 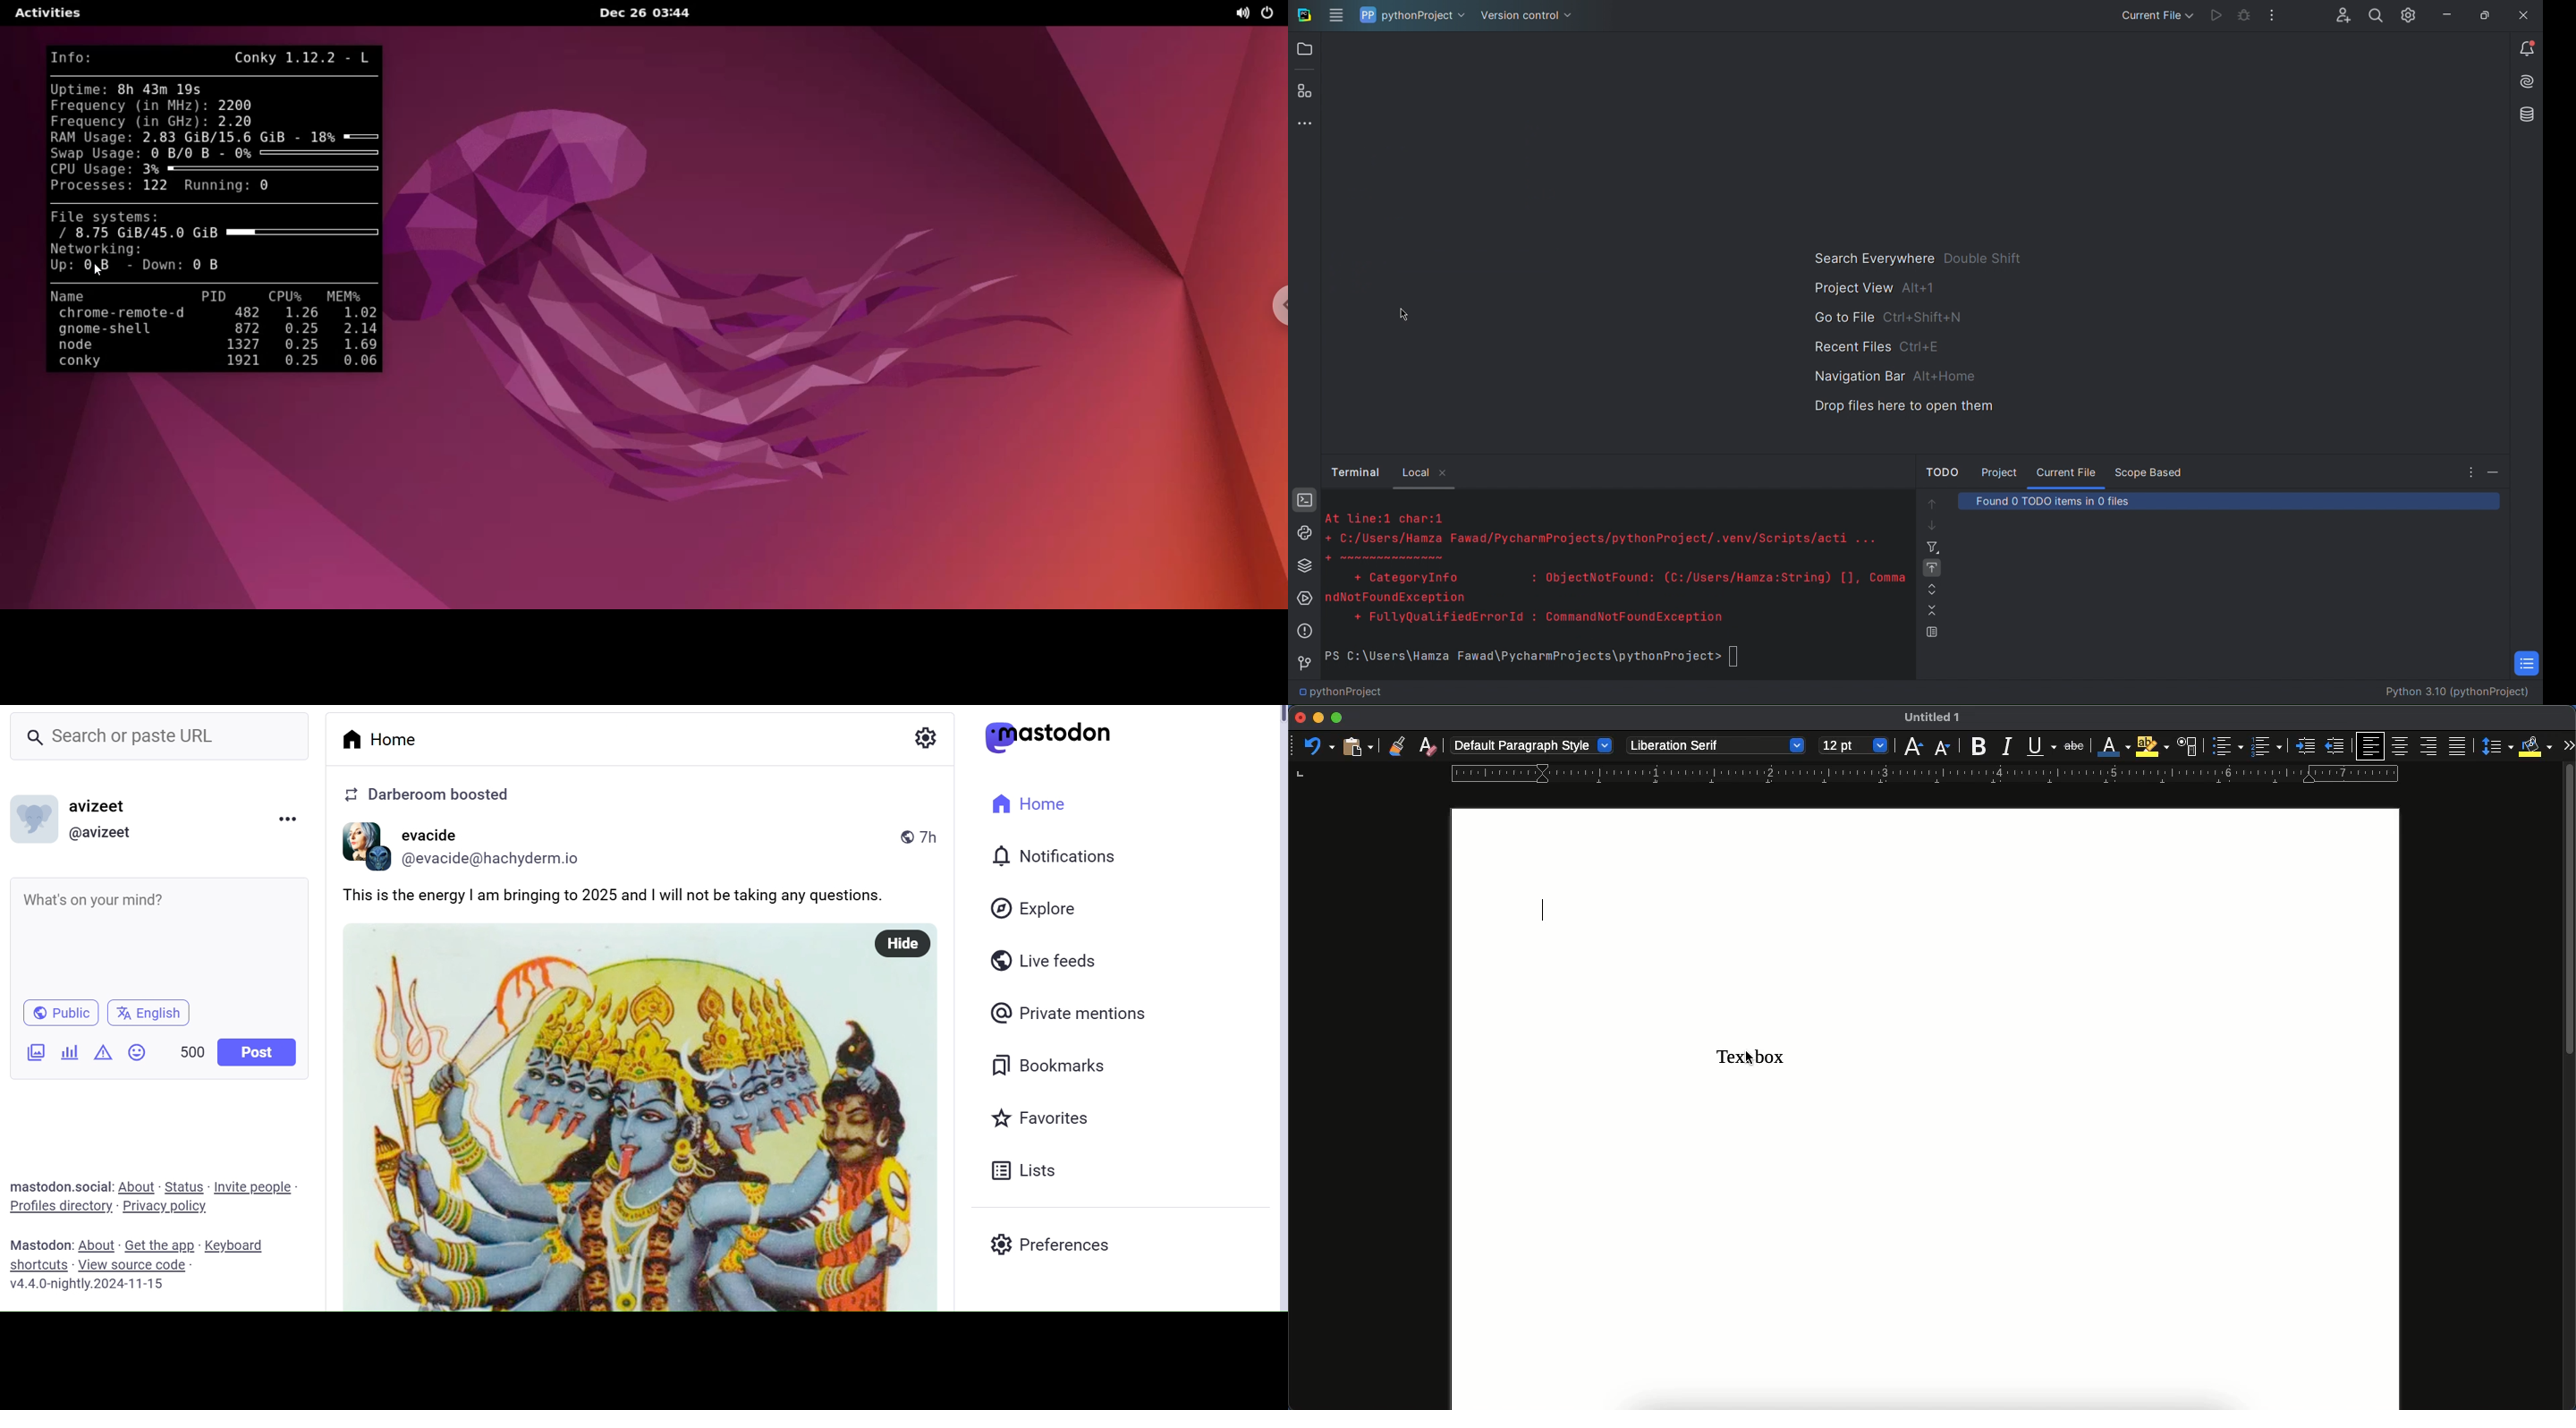 What do you see at coordinates (97, 1245) in the screenshot?
I see `About` at bounding box center [97, 1245].